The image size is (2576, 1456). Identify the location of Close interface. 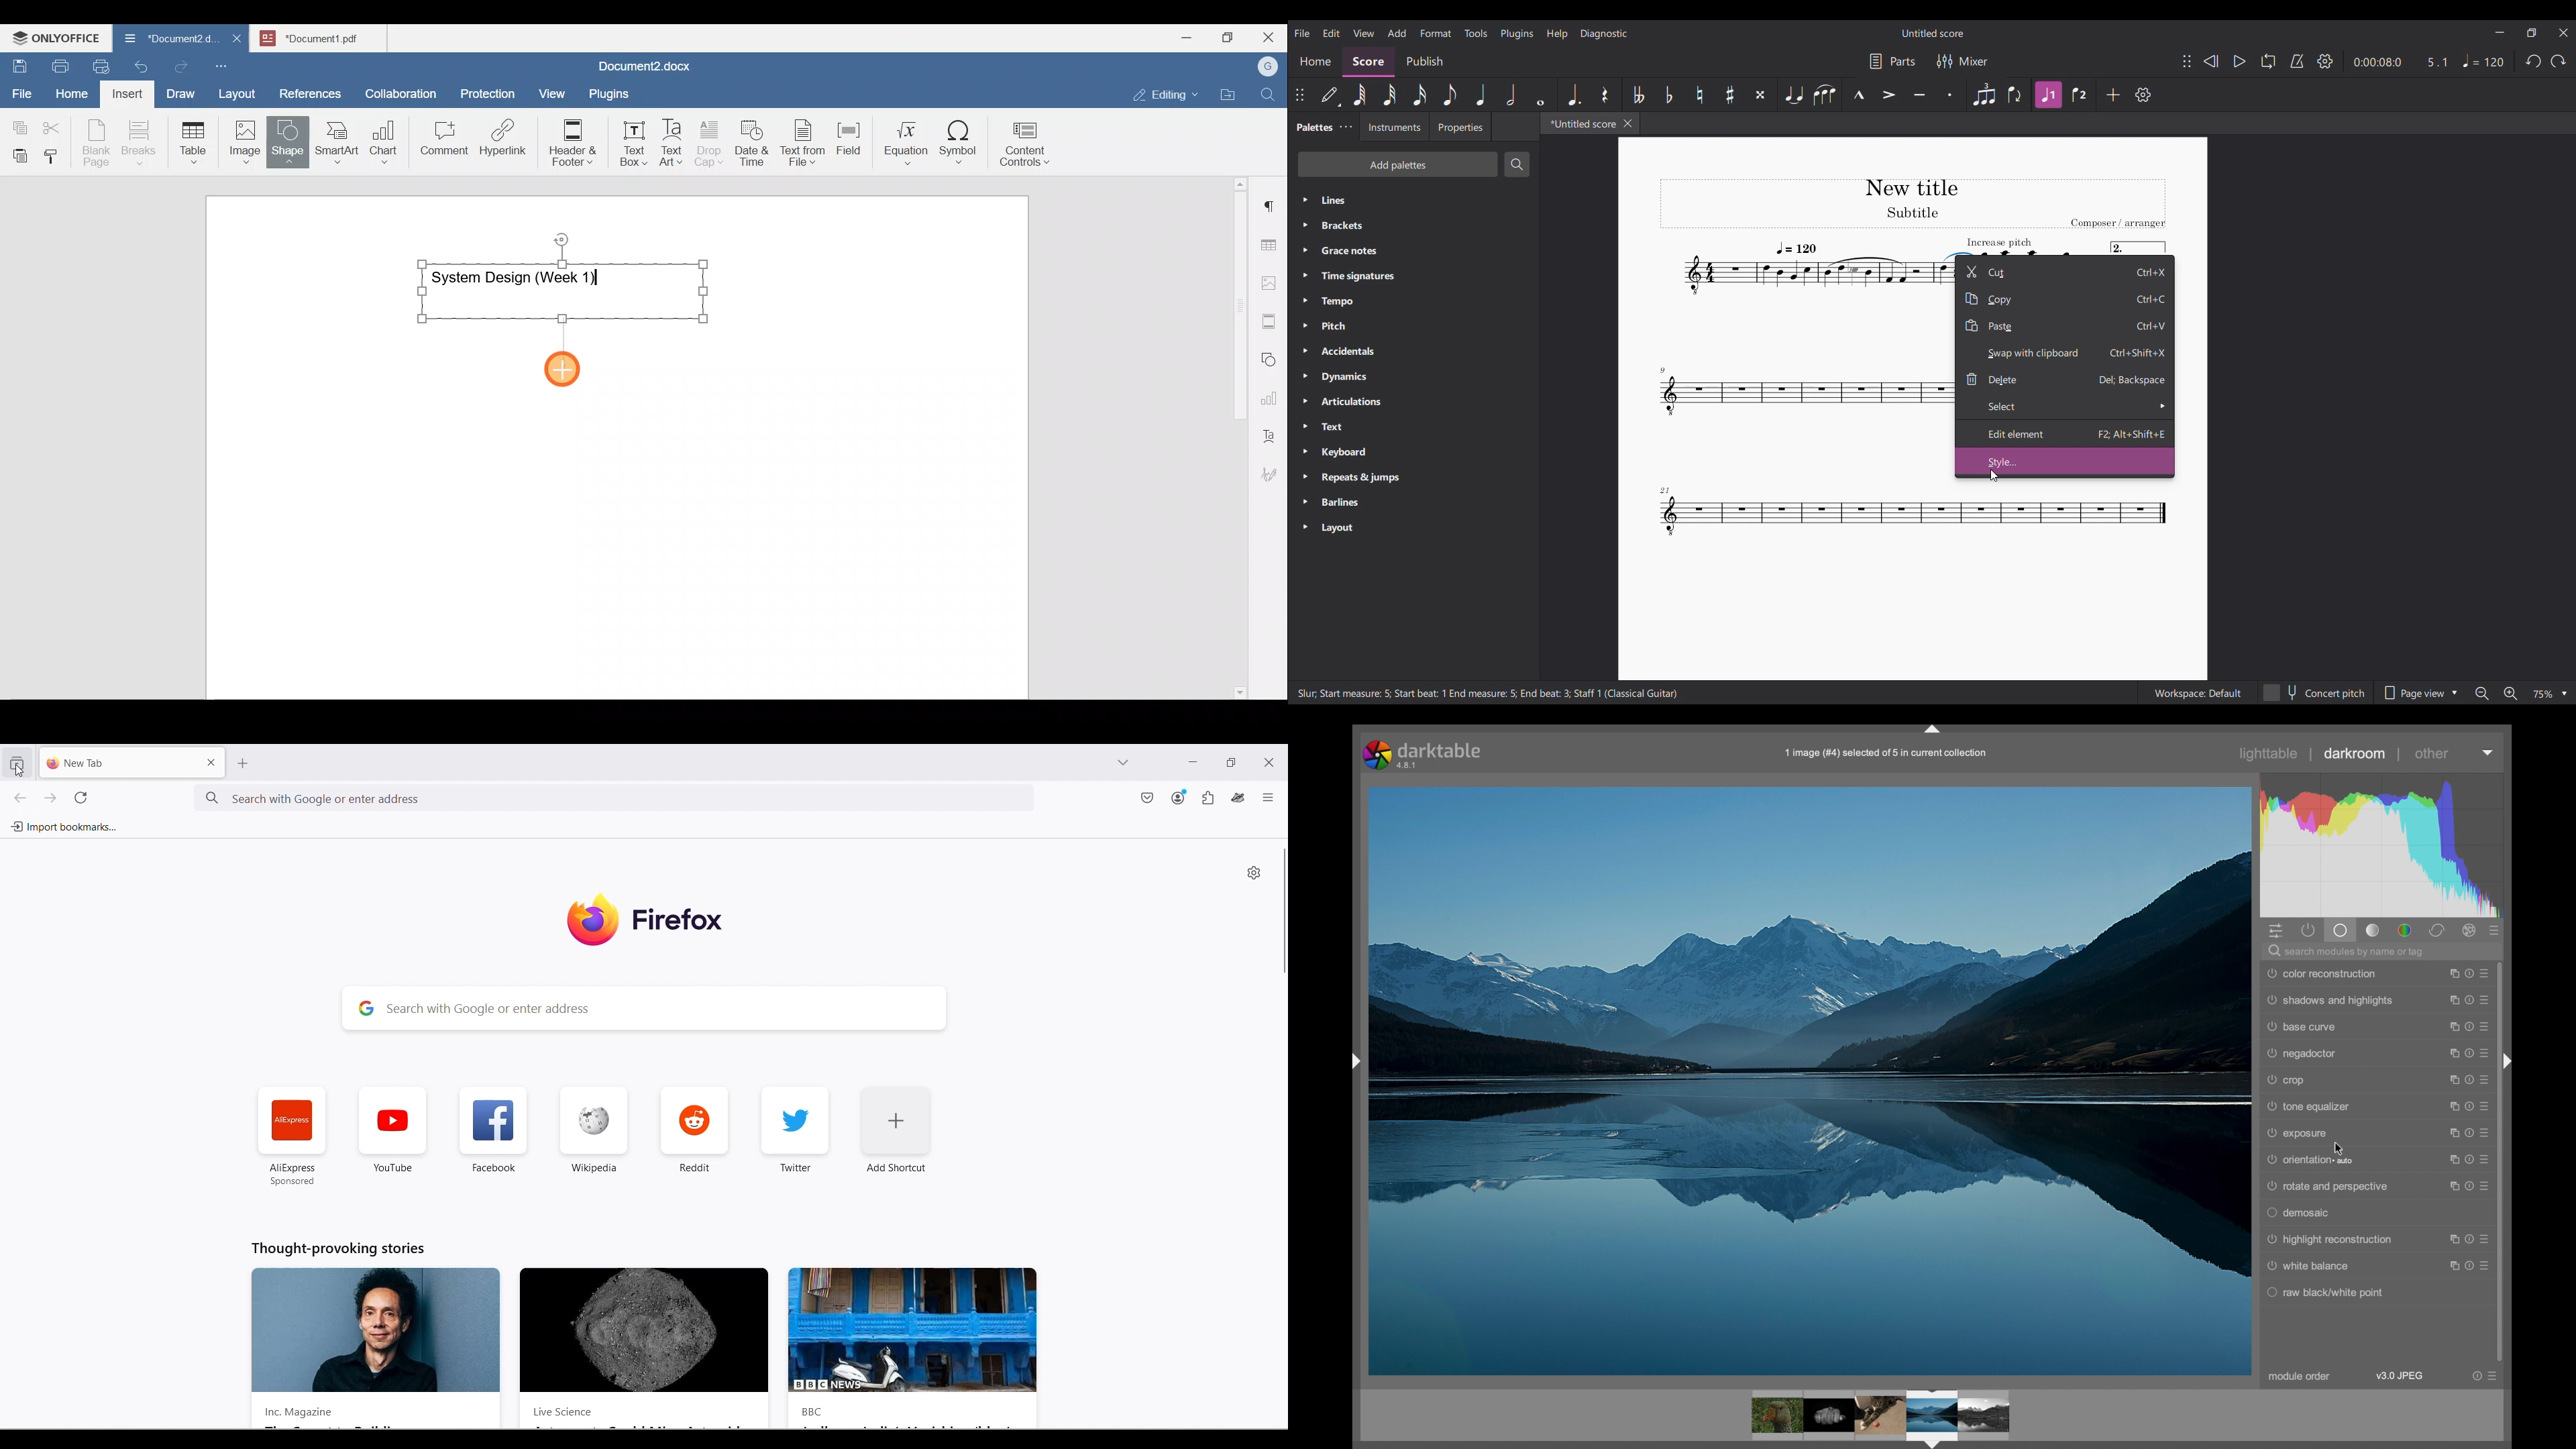
(2564, 33).